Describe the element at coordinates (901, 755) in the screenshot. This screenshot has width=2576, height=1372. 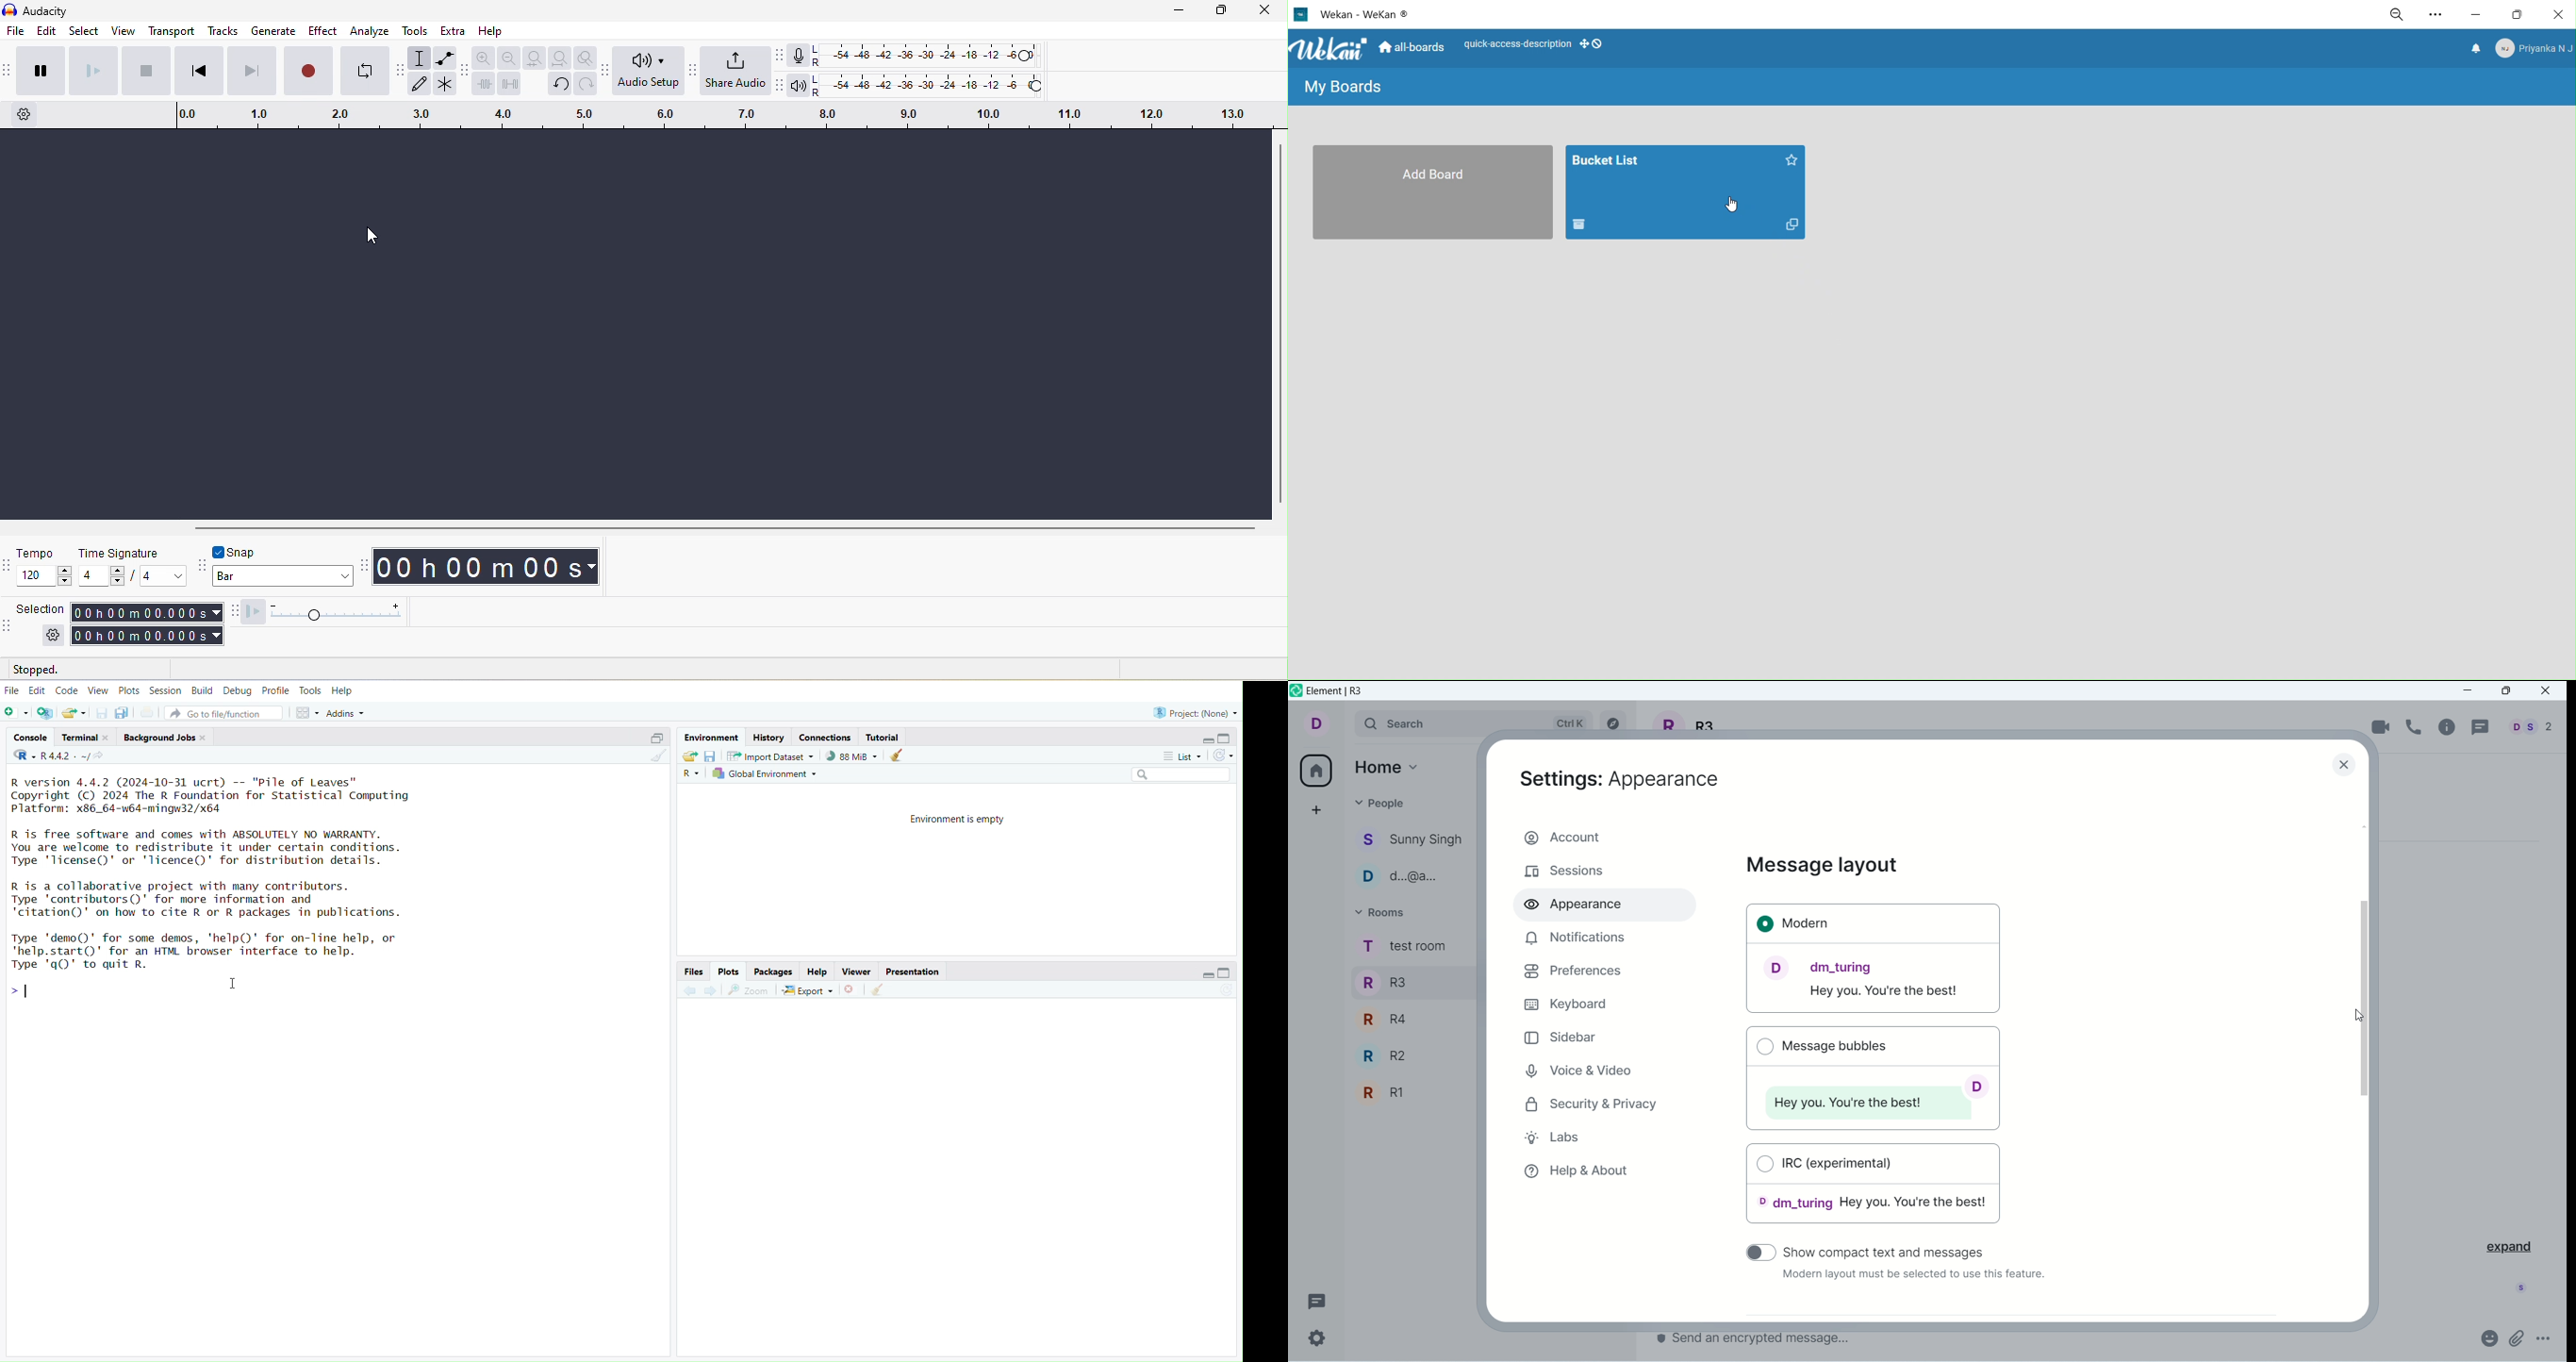
I see `Clear console (Ctrl +L)` at that location.